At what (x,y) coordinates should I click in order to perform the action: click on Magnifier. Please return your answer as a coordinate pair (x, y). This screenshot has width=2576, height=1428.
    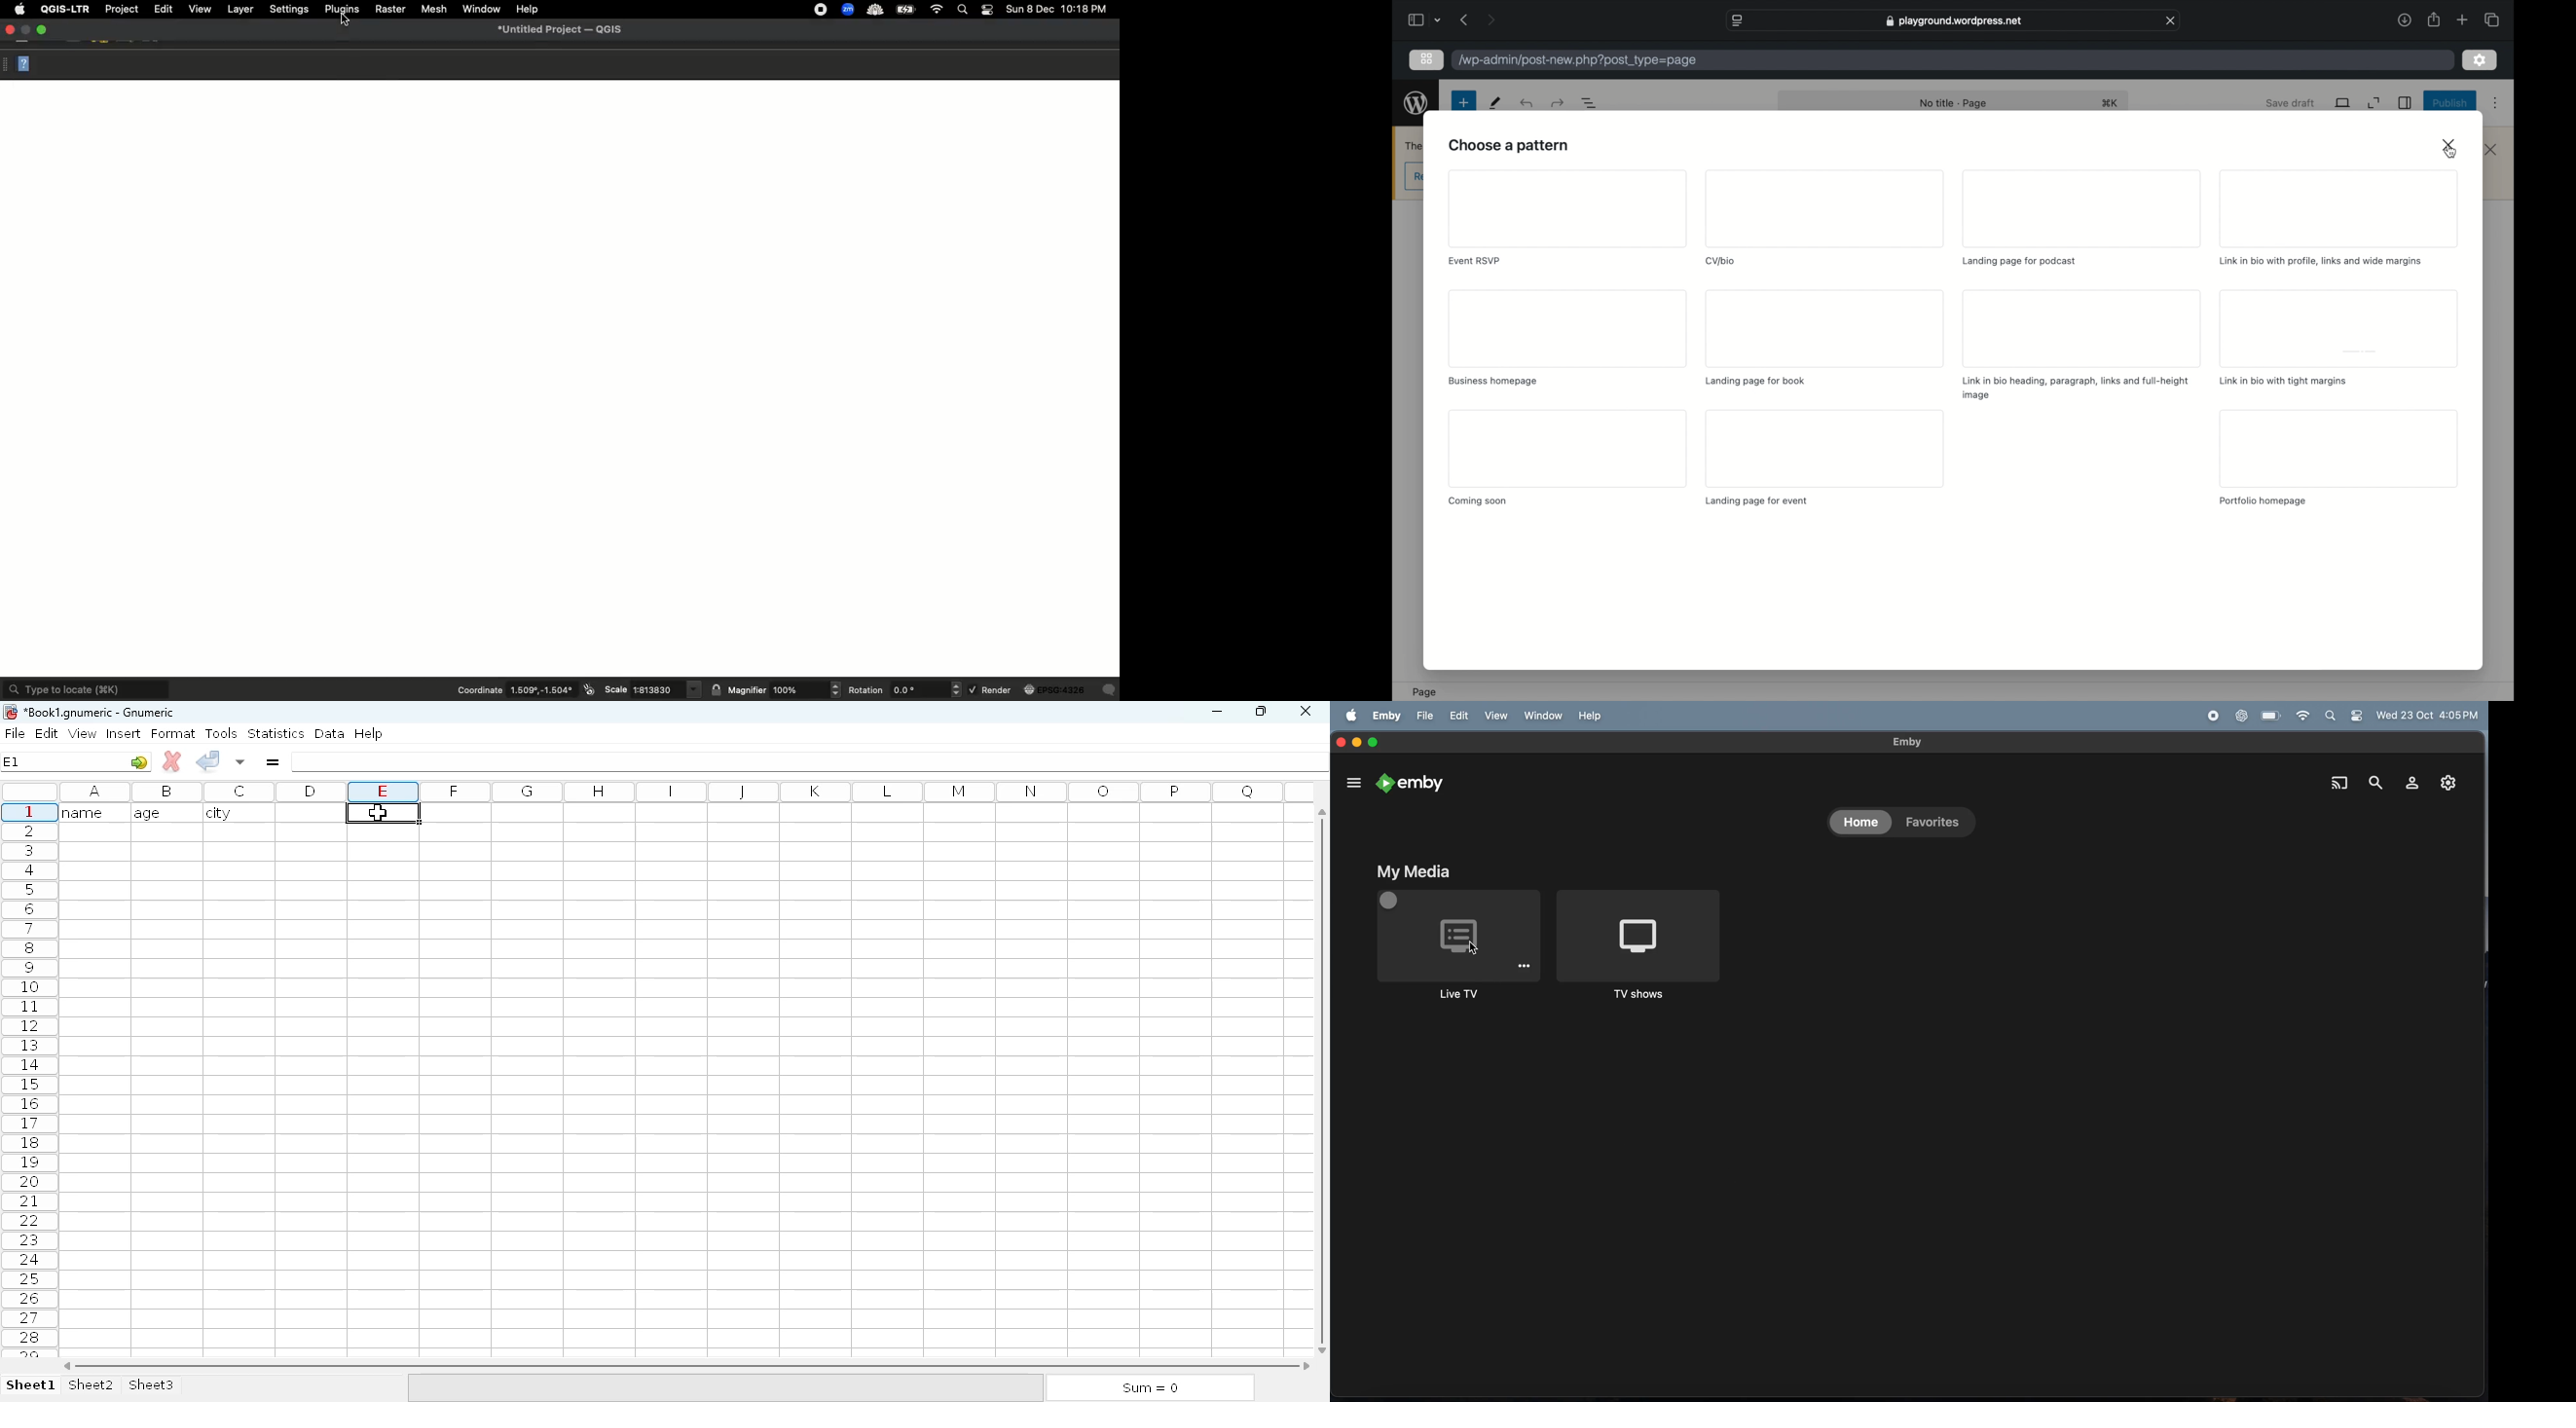
    Looking at the image, I should click on (776, 690).